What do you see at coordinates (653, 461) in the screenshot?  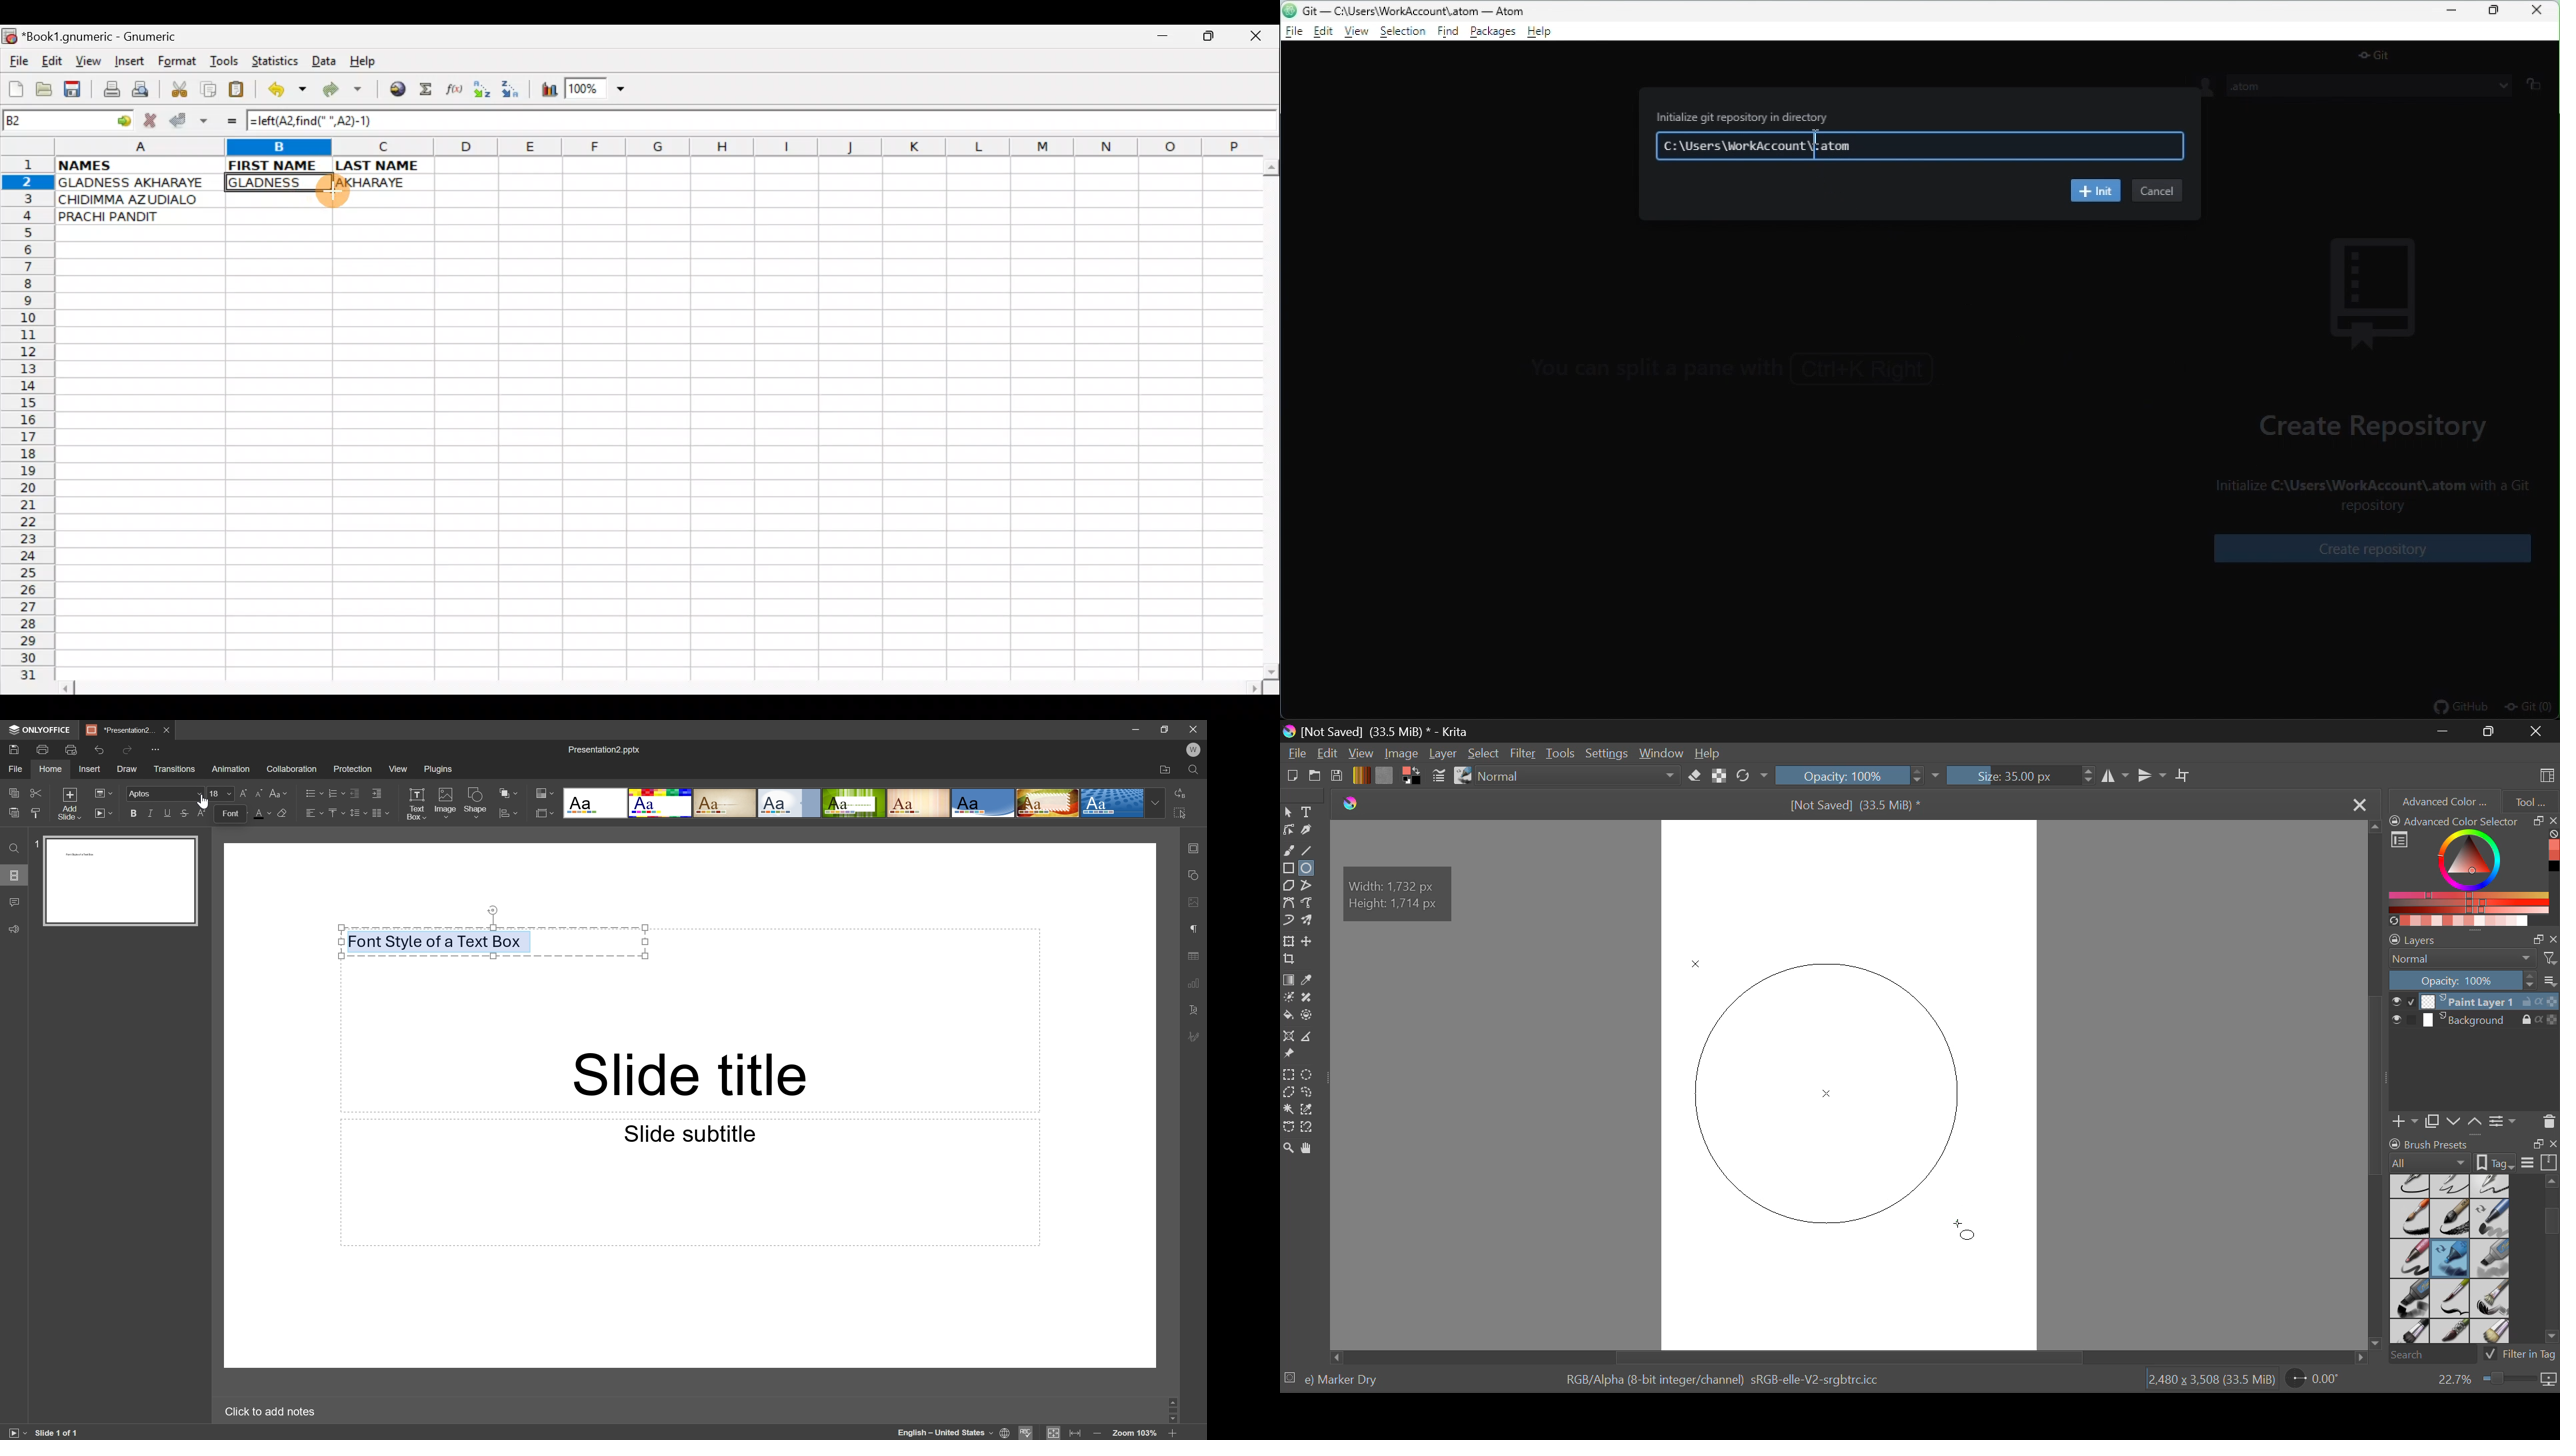 I see `Cells7` at bounding box center [653, 461].